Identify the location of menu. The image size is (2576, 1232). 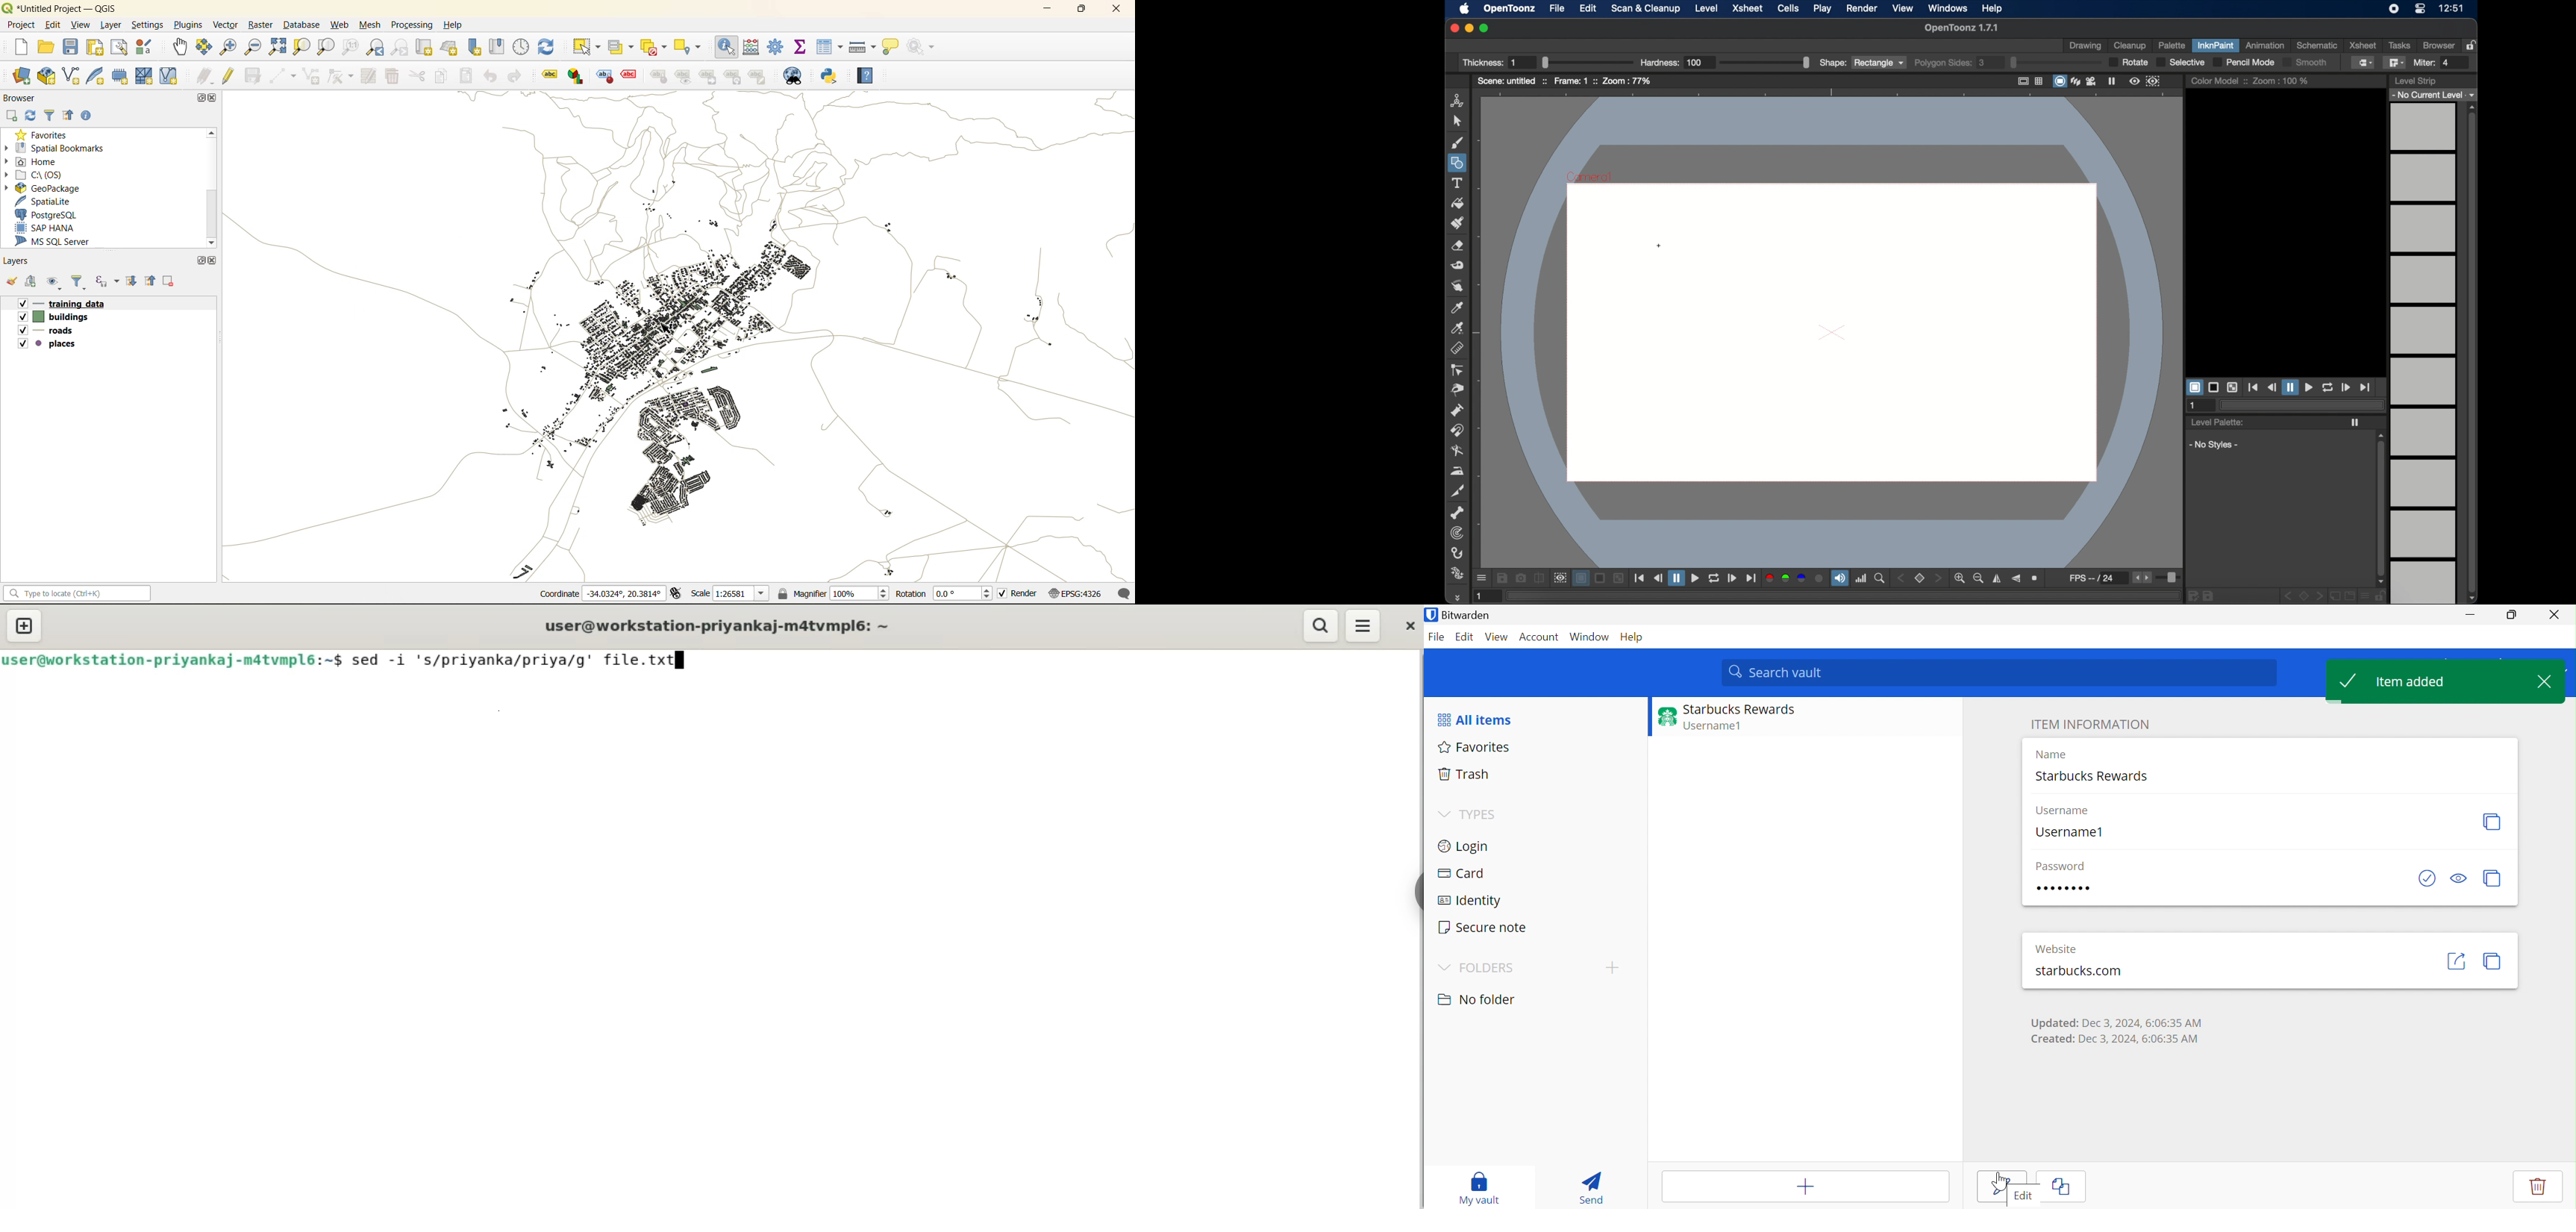
(1364, 625).